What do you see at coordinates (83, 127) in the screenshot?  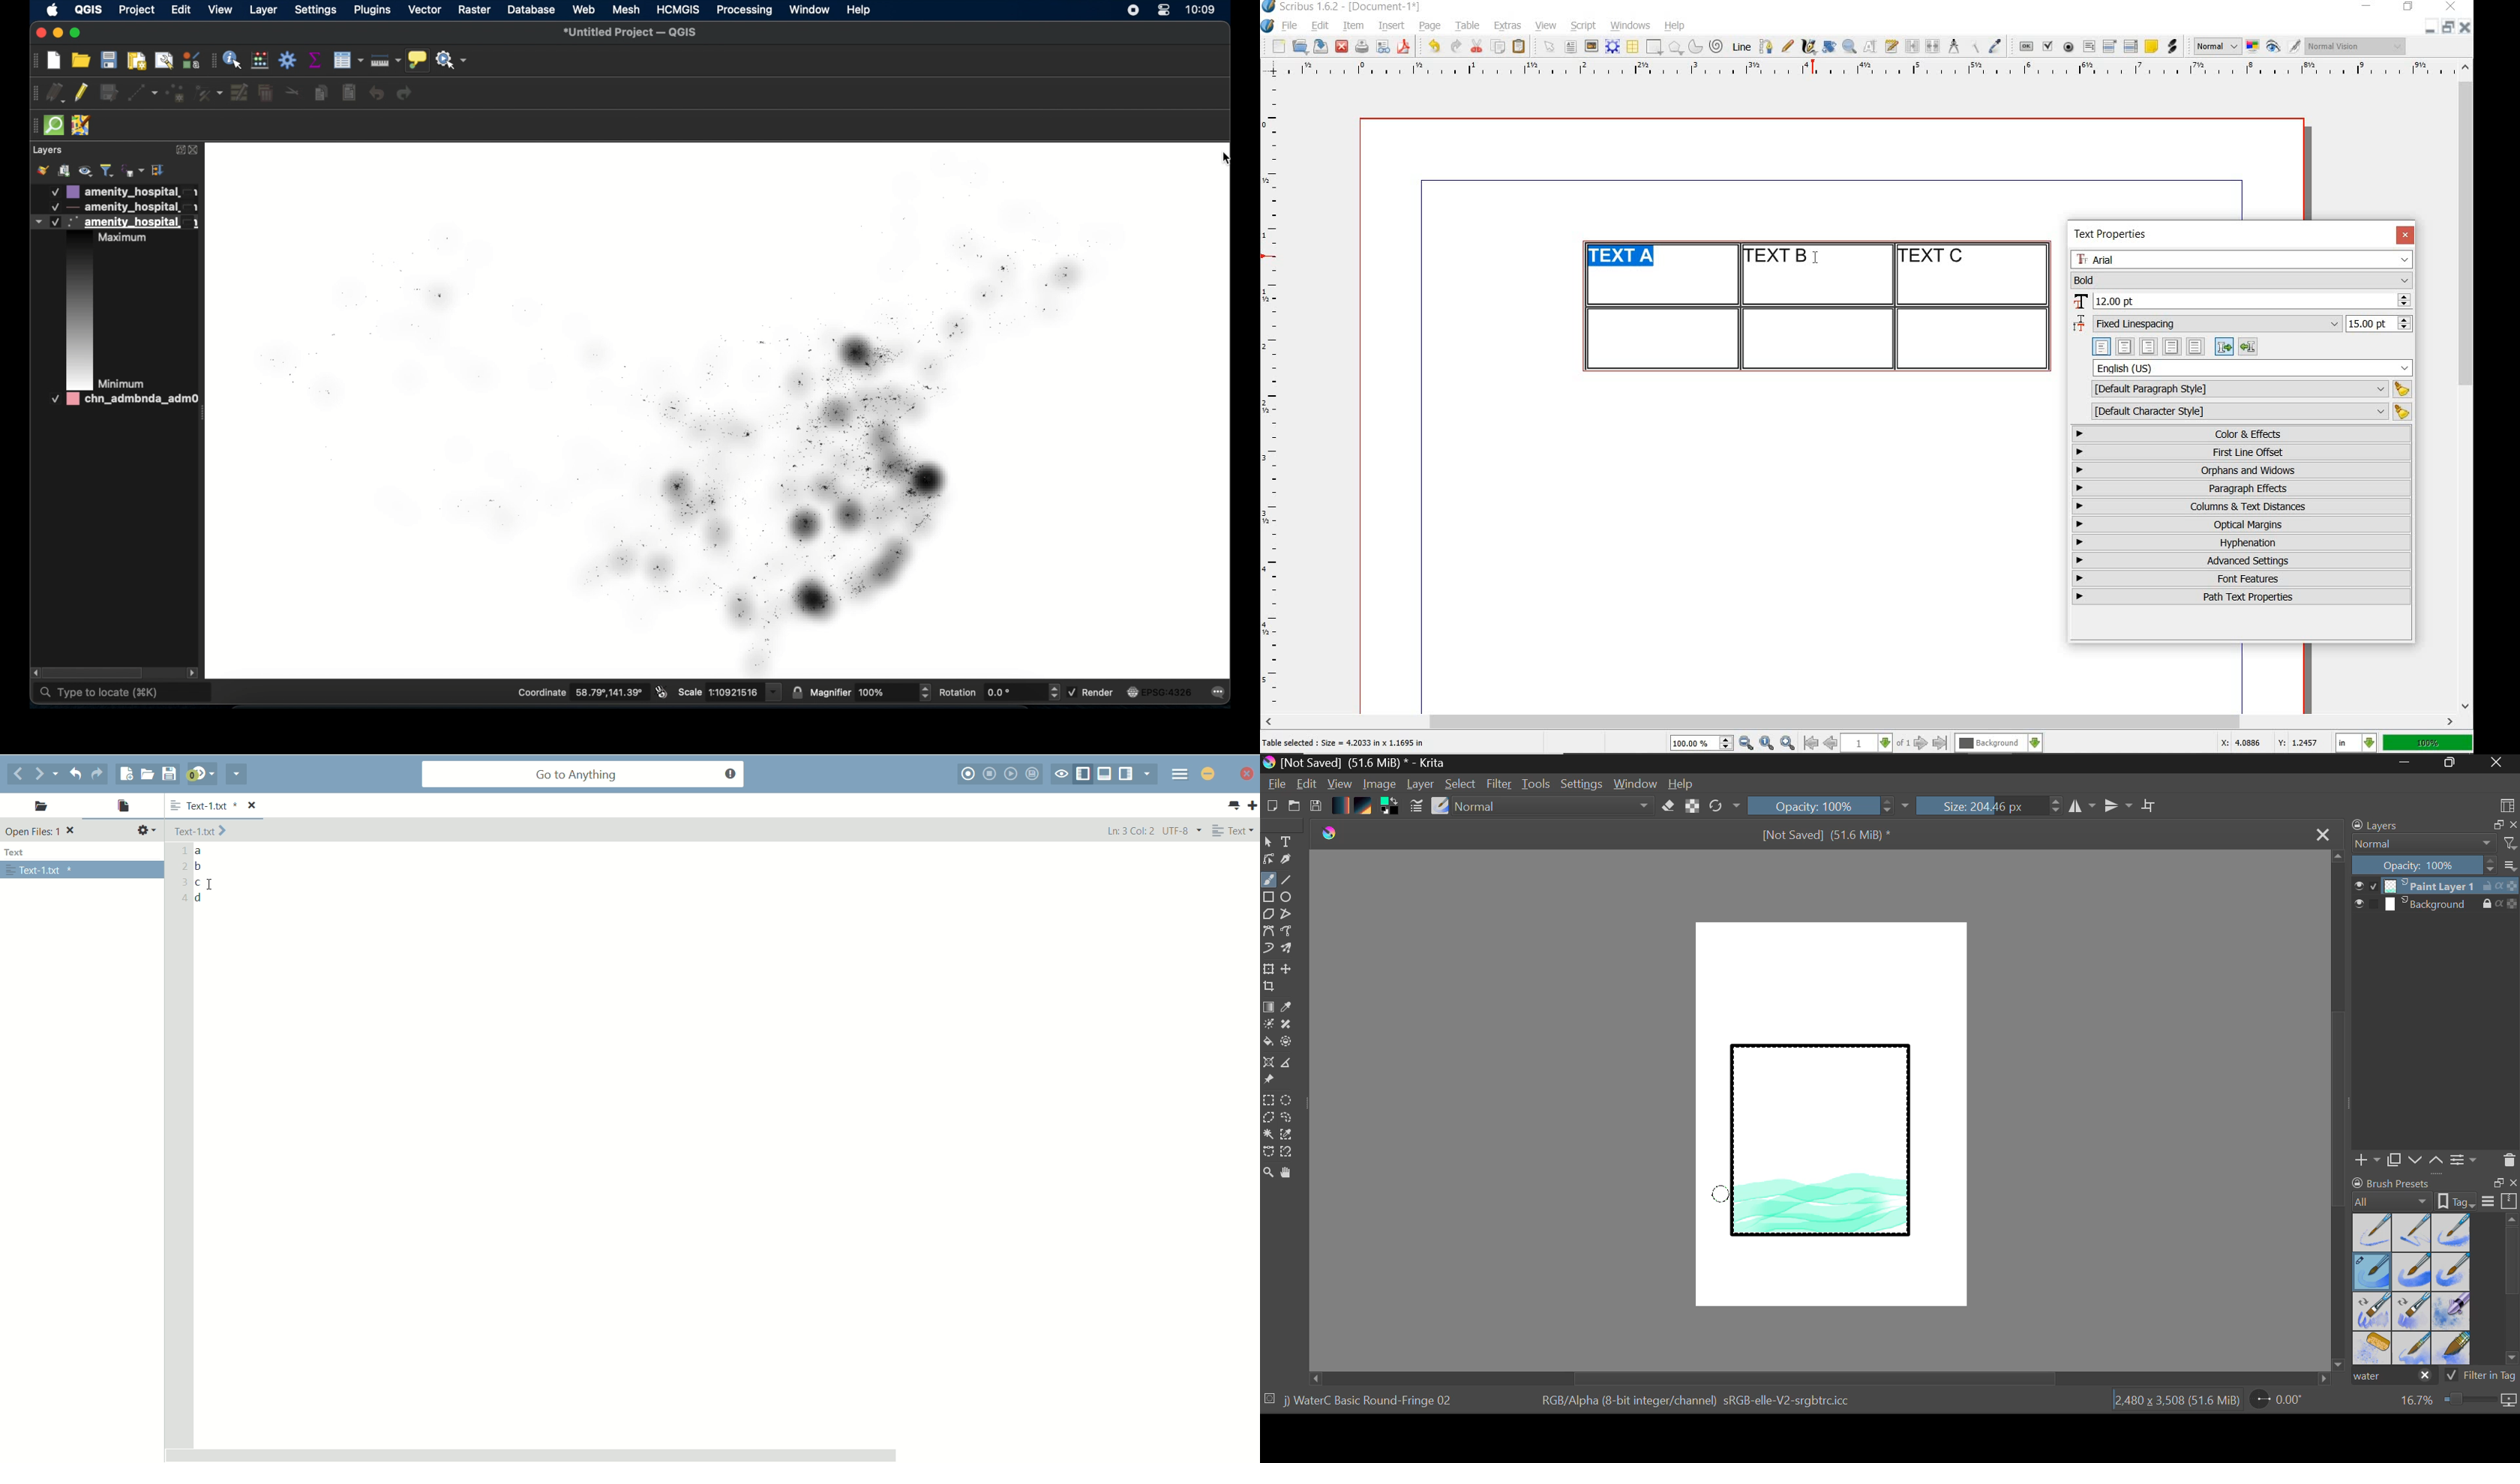 I see `jsom remote` at bounding box center [83, 127].